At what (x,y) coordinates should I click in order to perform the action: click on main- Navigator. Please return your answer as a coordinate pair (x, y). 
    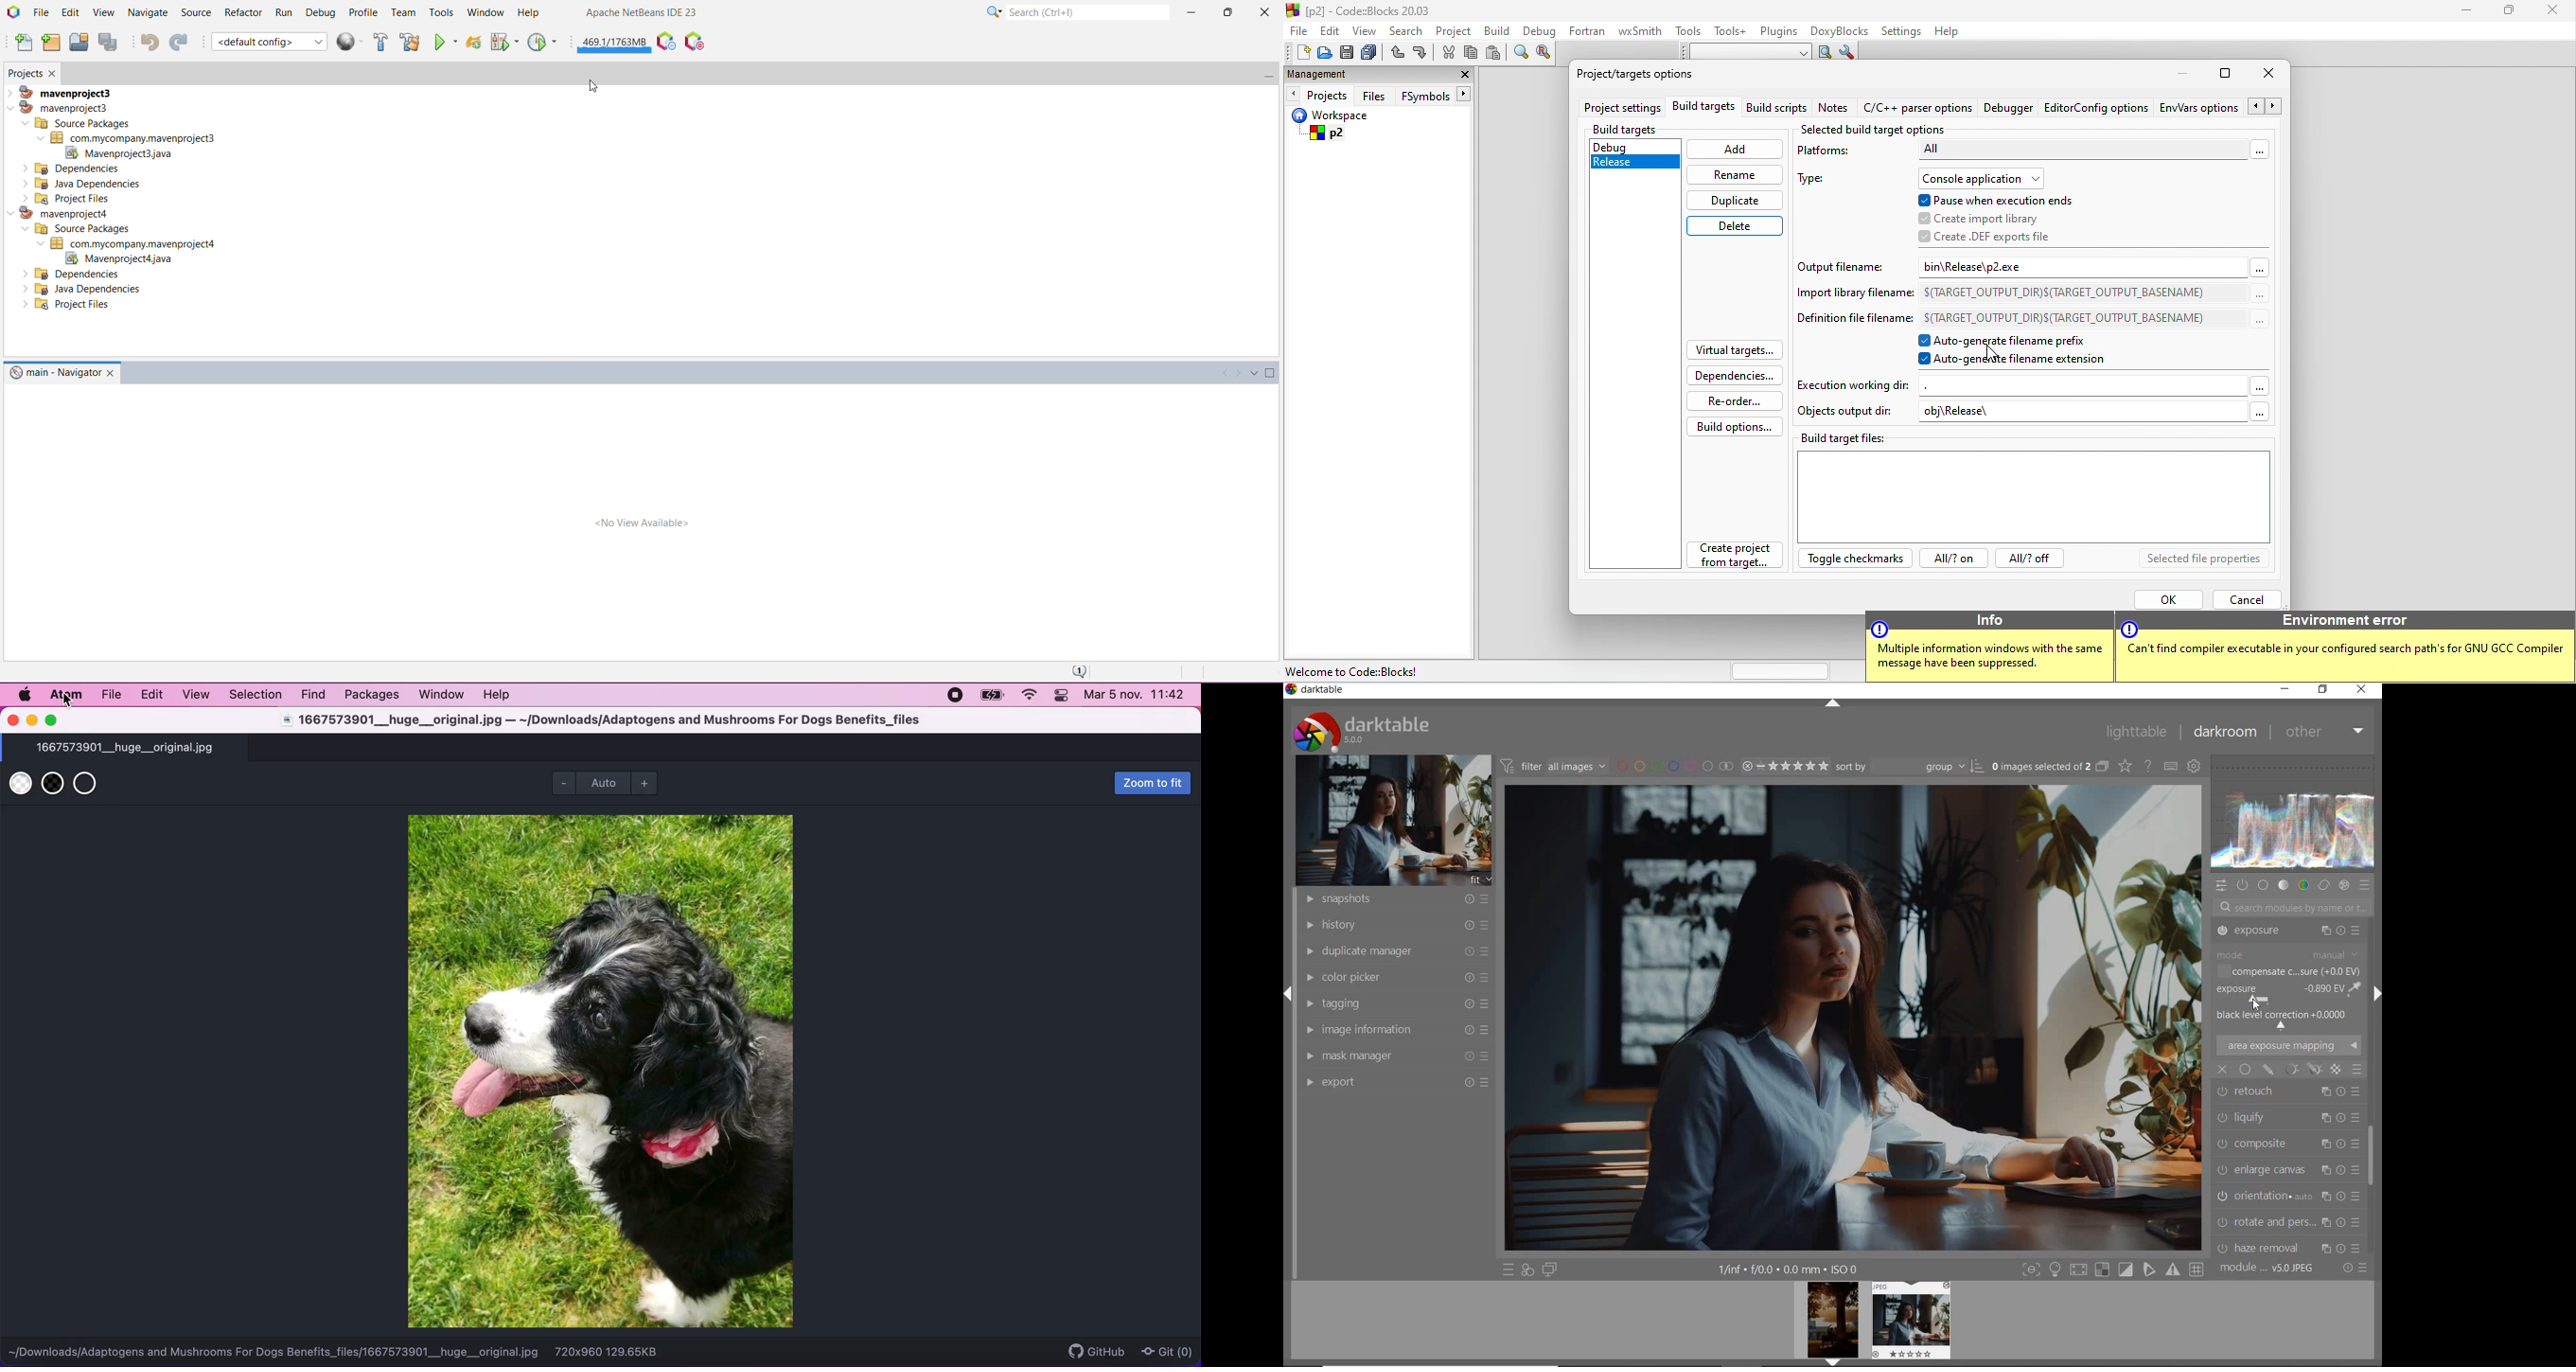
    Looking at the image, I should click on (54, 372).